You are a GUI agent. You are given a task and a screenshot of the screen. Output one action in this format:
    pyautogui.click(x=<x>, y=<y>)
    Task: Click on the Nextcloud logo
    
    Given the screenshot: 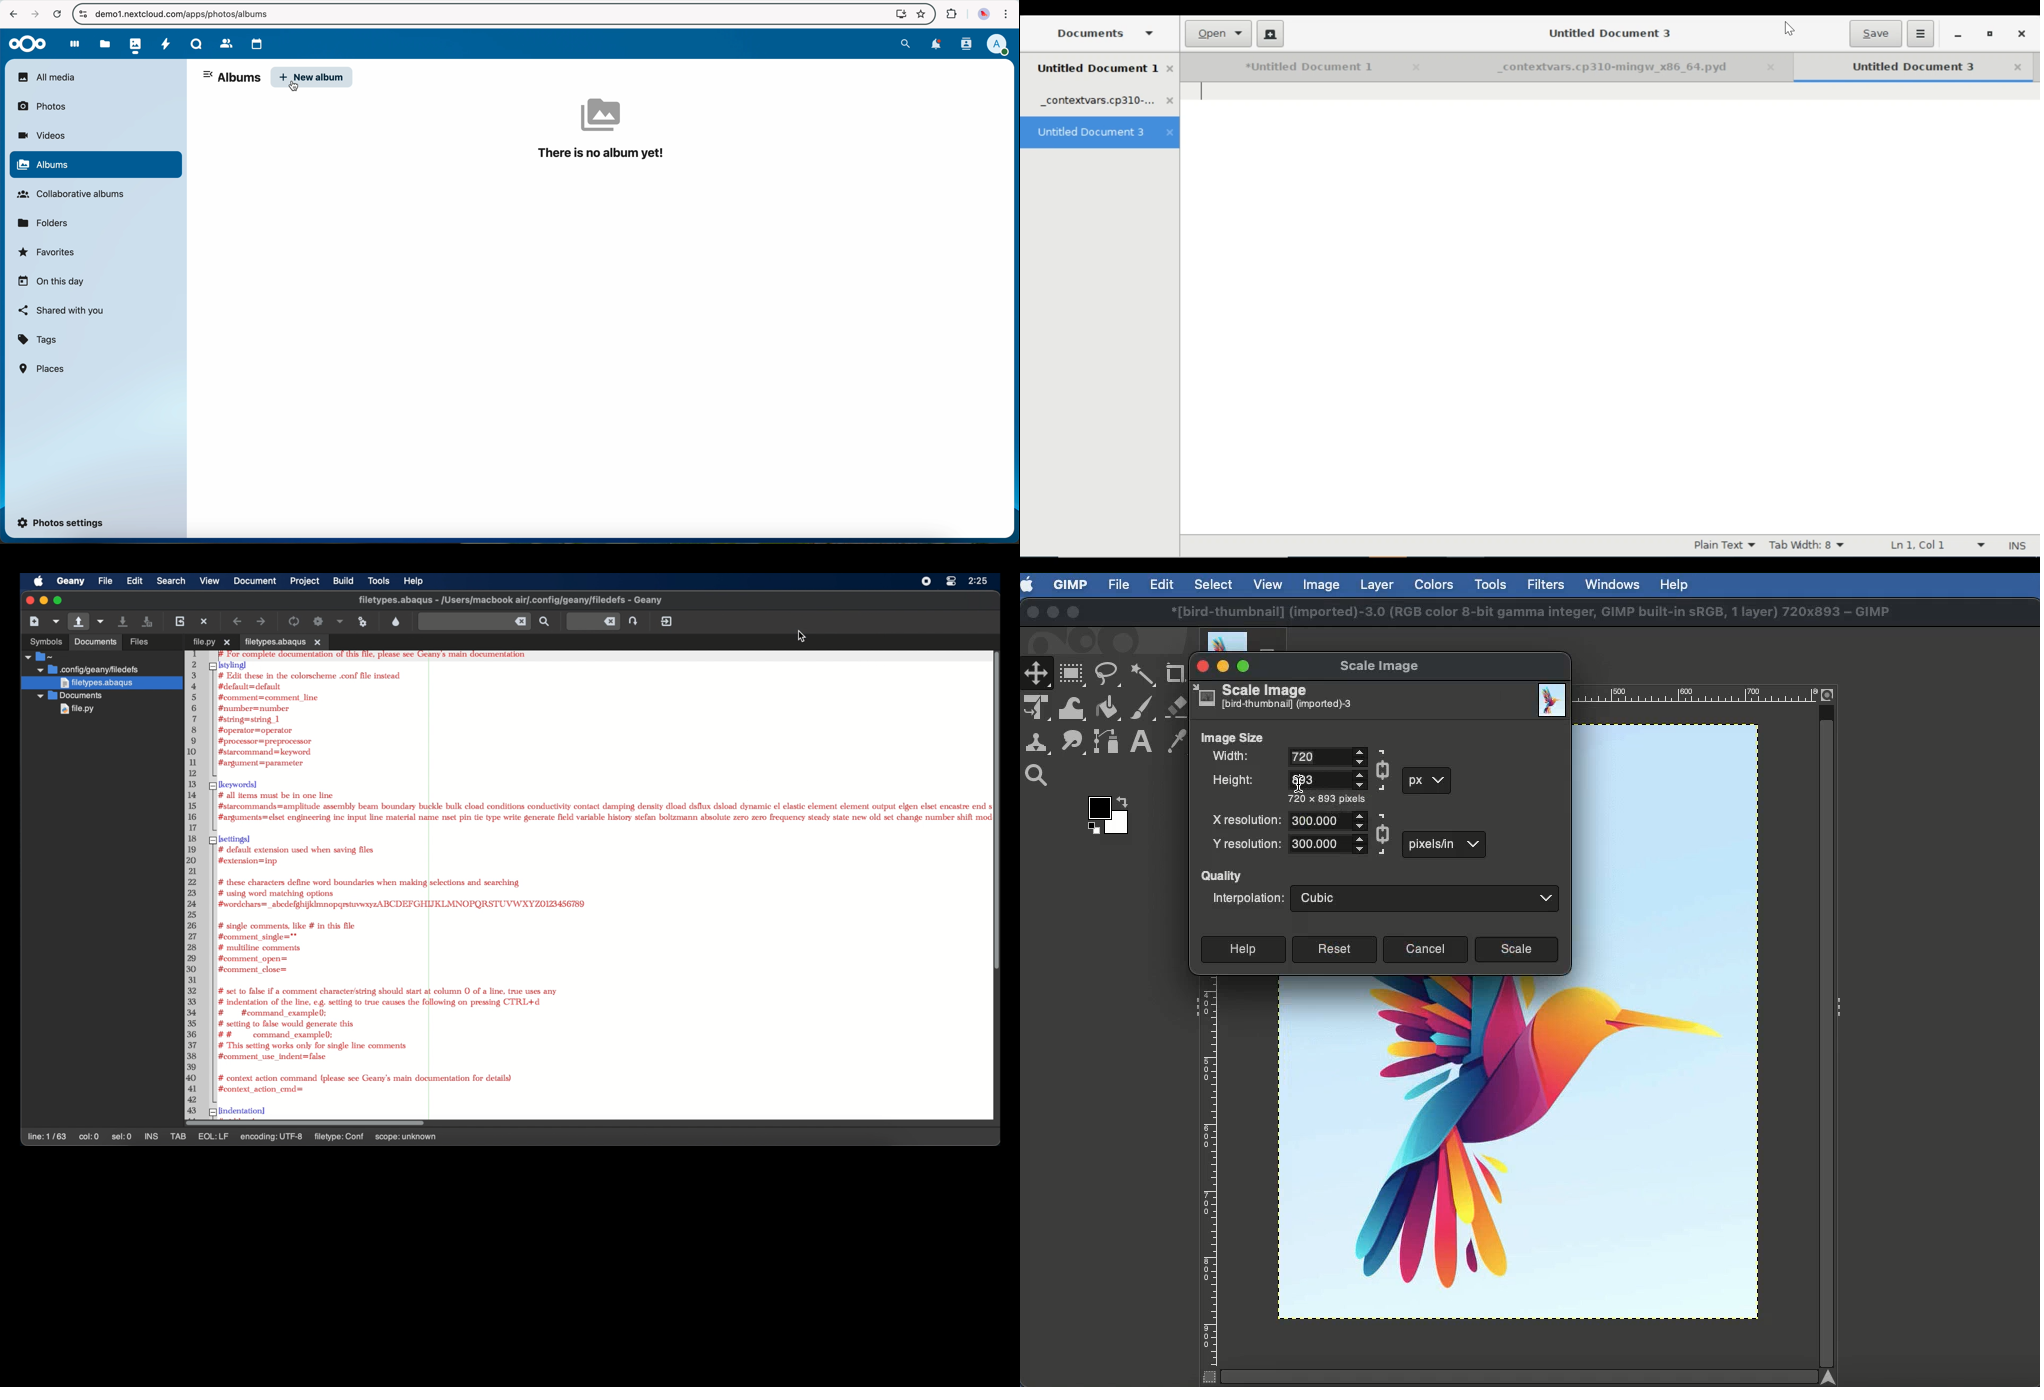 What is the action you would take?
    pyautogui.click(x=24, y=43)
    